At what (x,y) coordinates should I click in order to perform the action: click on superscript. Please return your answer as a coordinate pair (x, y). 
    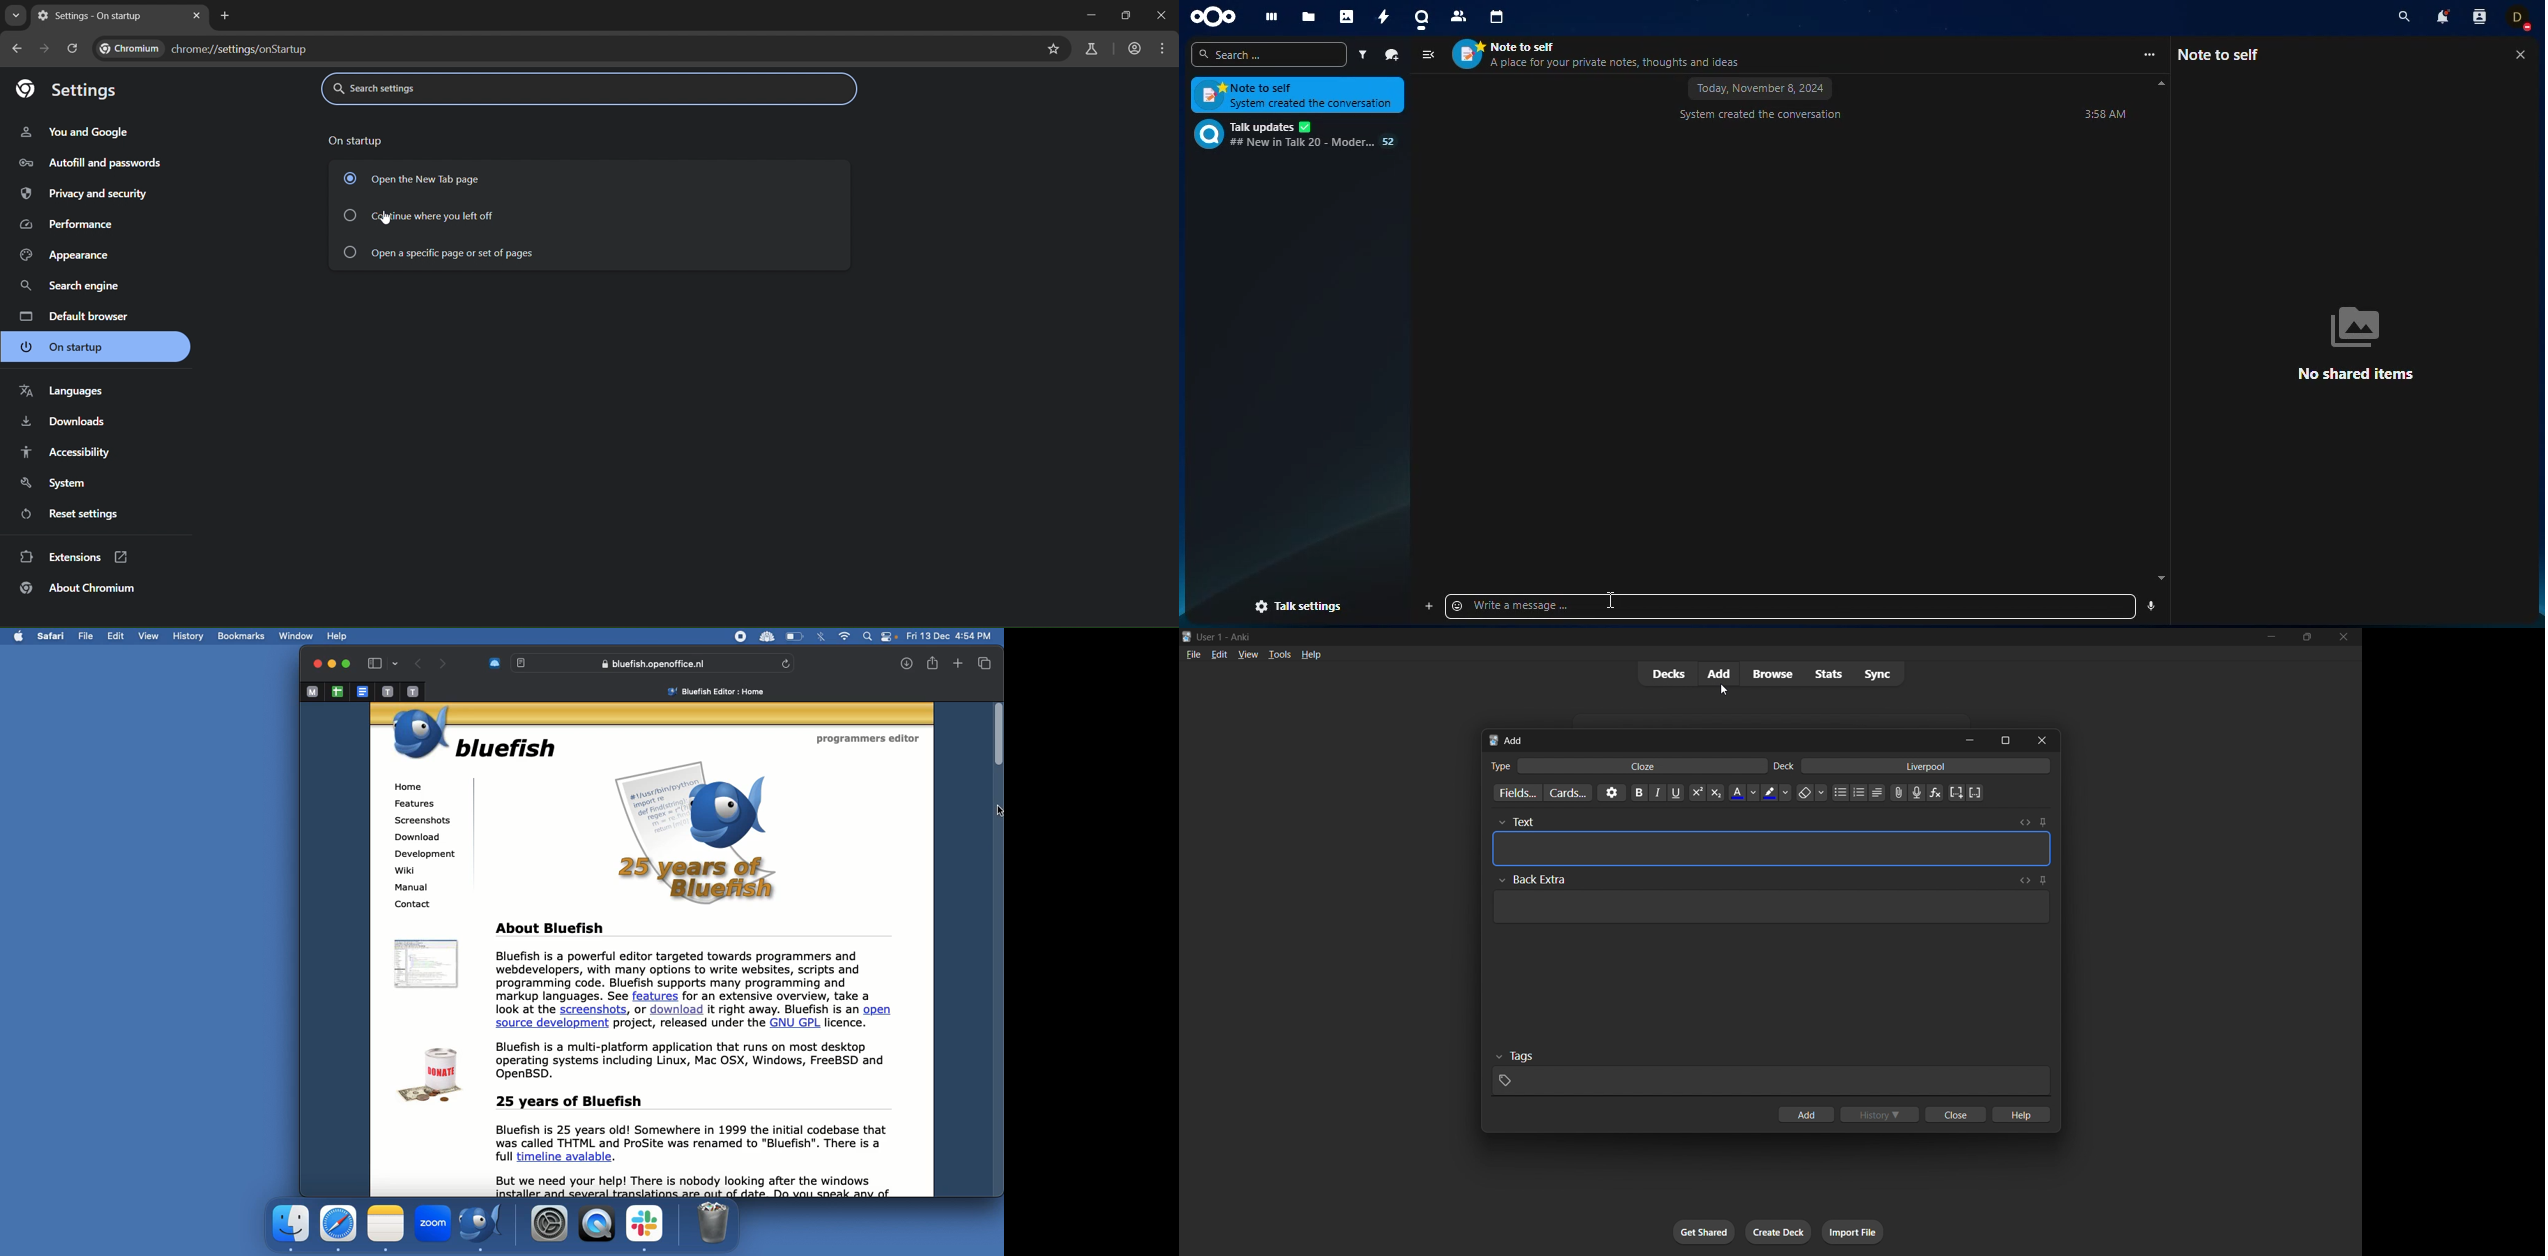
    Looking at the image, I should click on (1695, 794).